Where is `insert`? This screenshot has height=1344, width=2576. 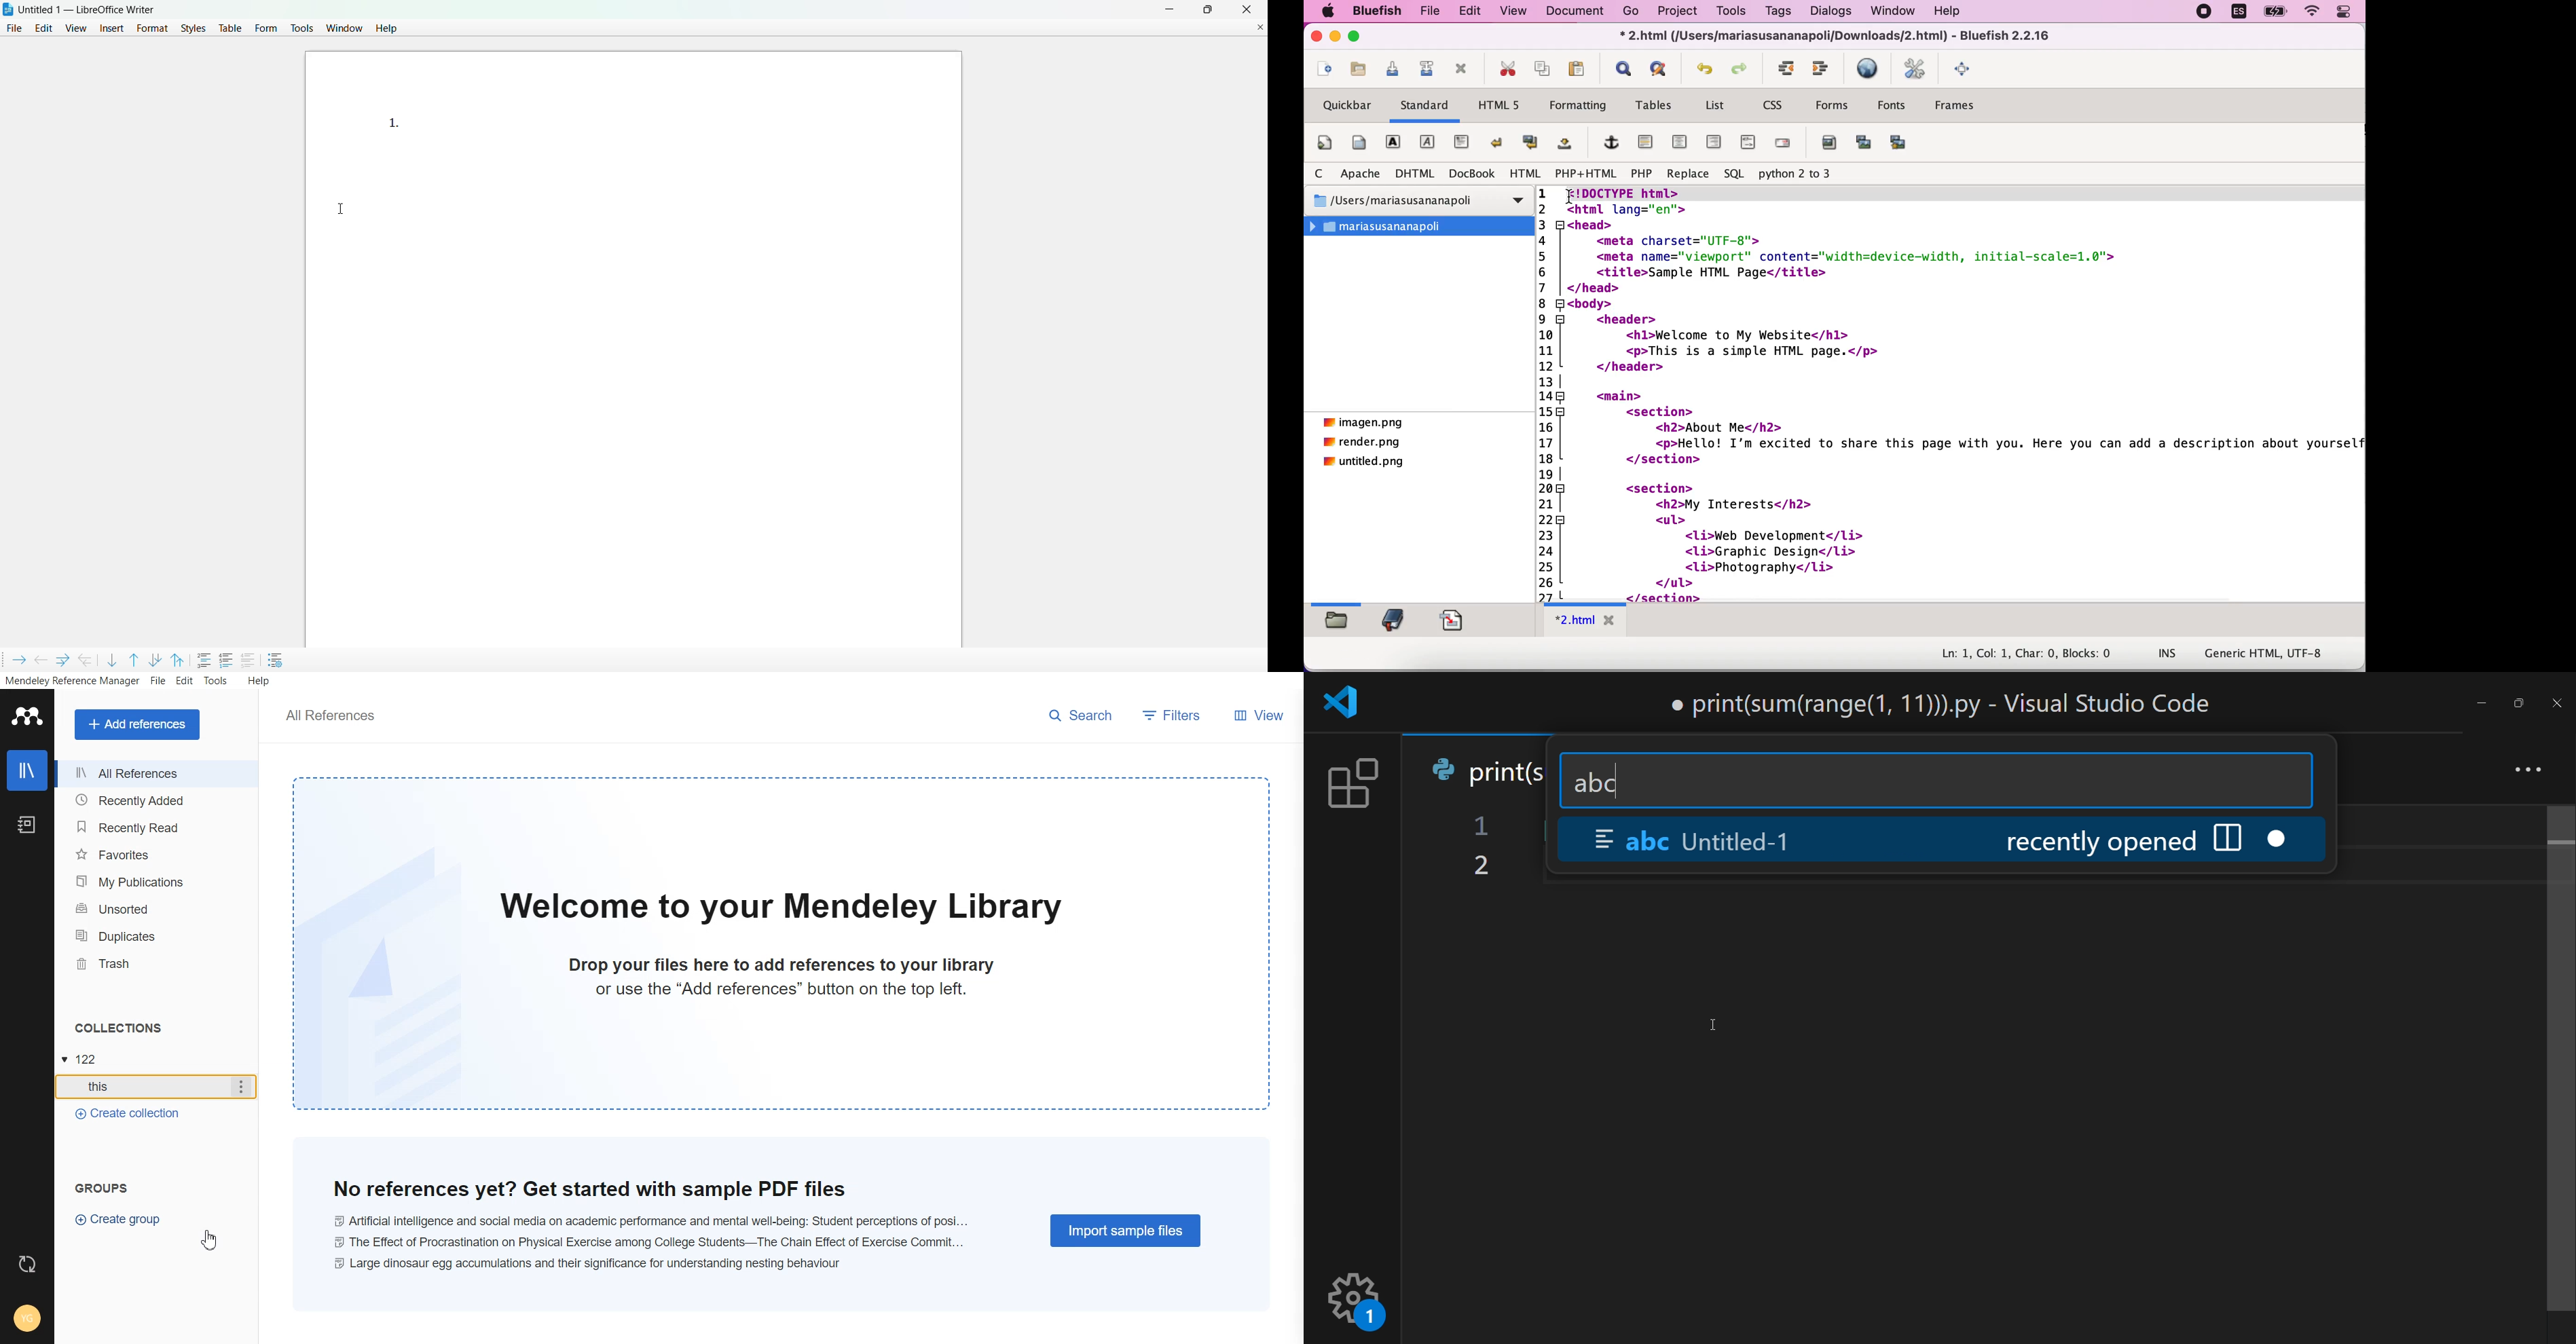
insert is located at coordinates (108, 28).